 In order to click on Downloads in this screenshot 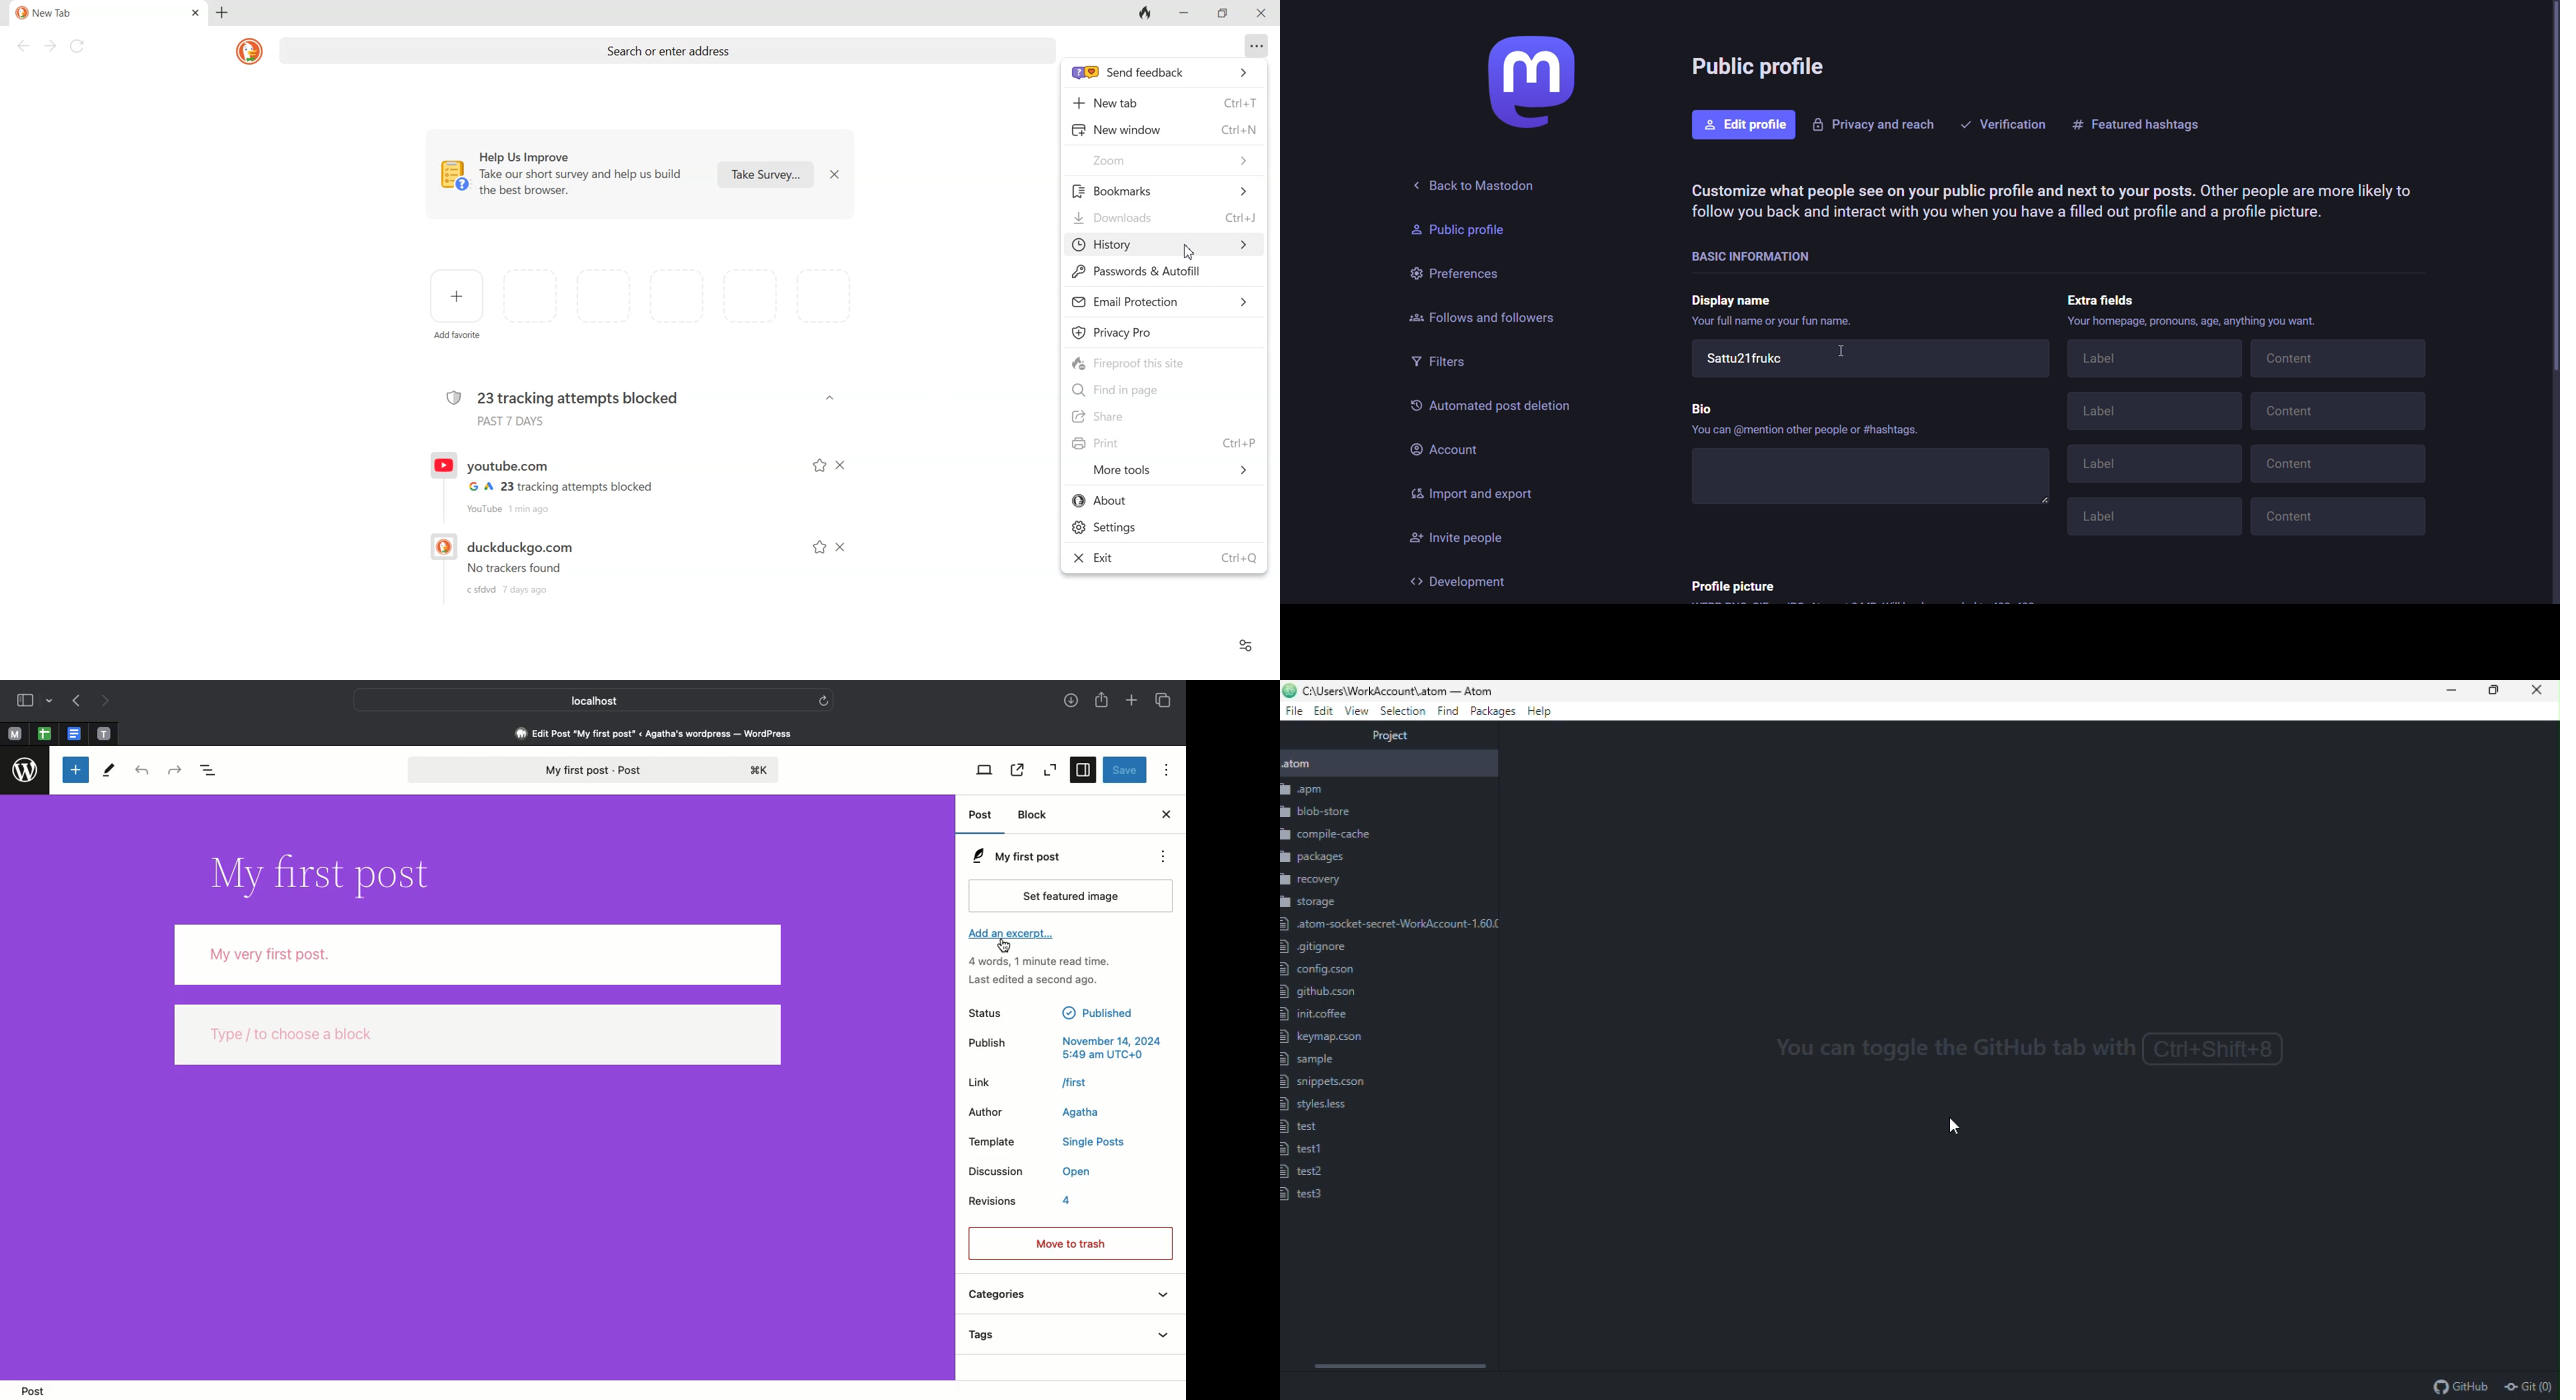, I will do `click(1070, 701)`.